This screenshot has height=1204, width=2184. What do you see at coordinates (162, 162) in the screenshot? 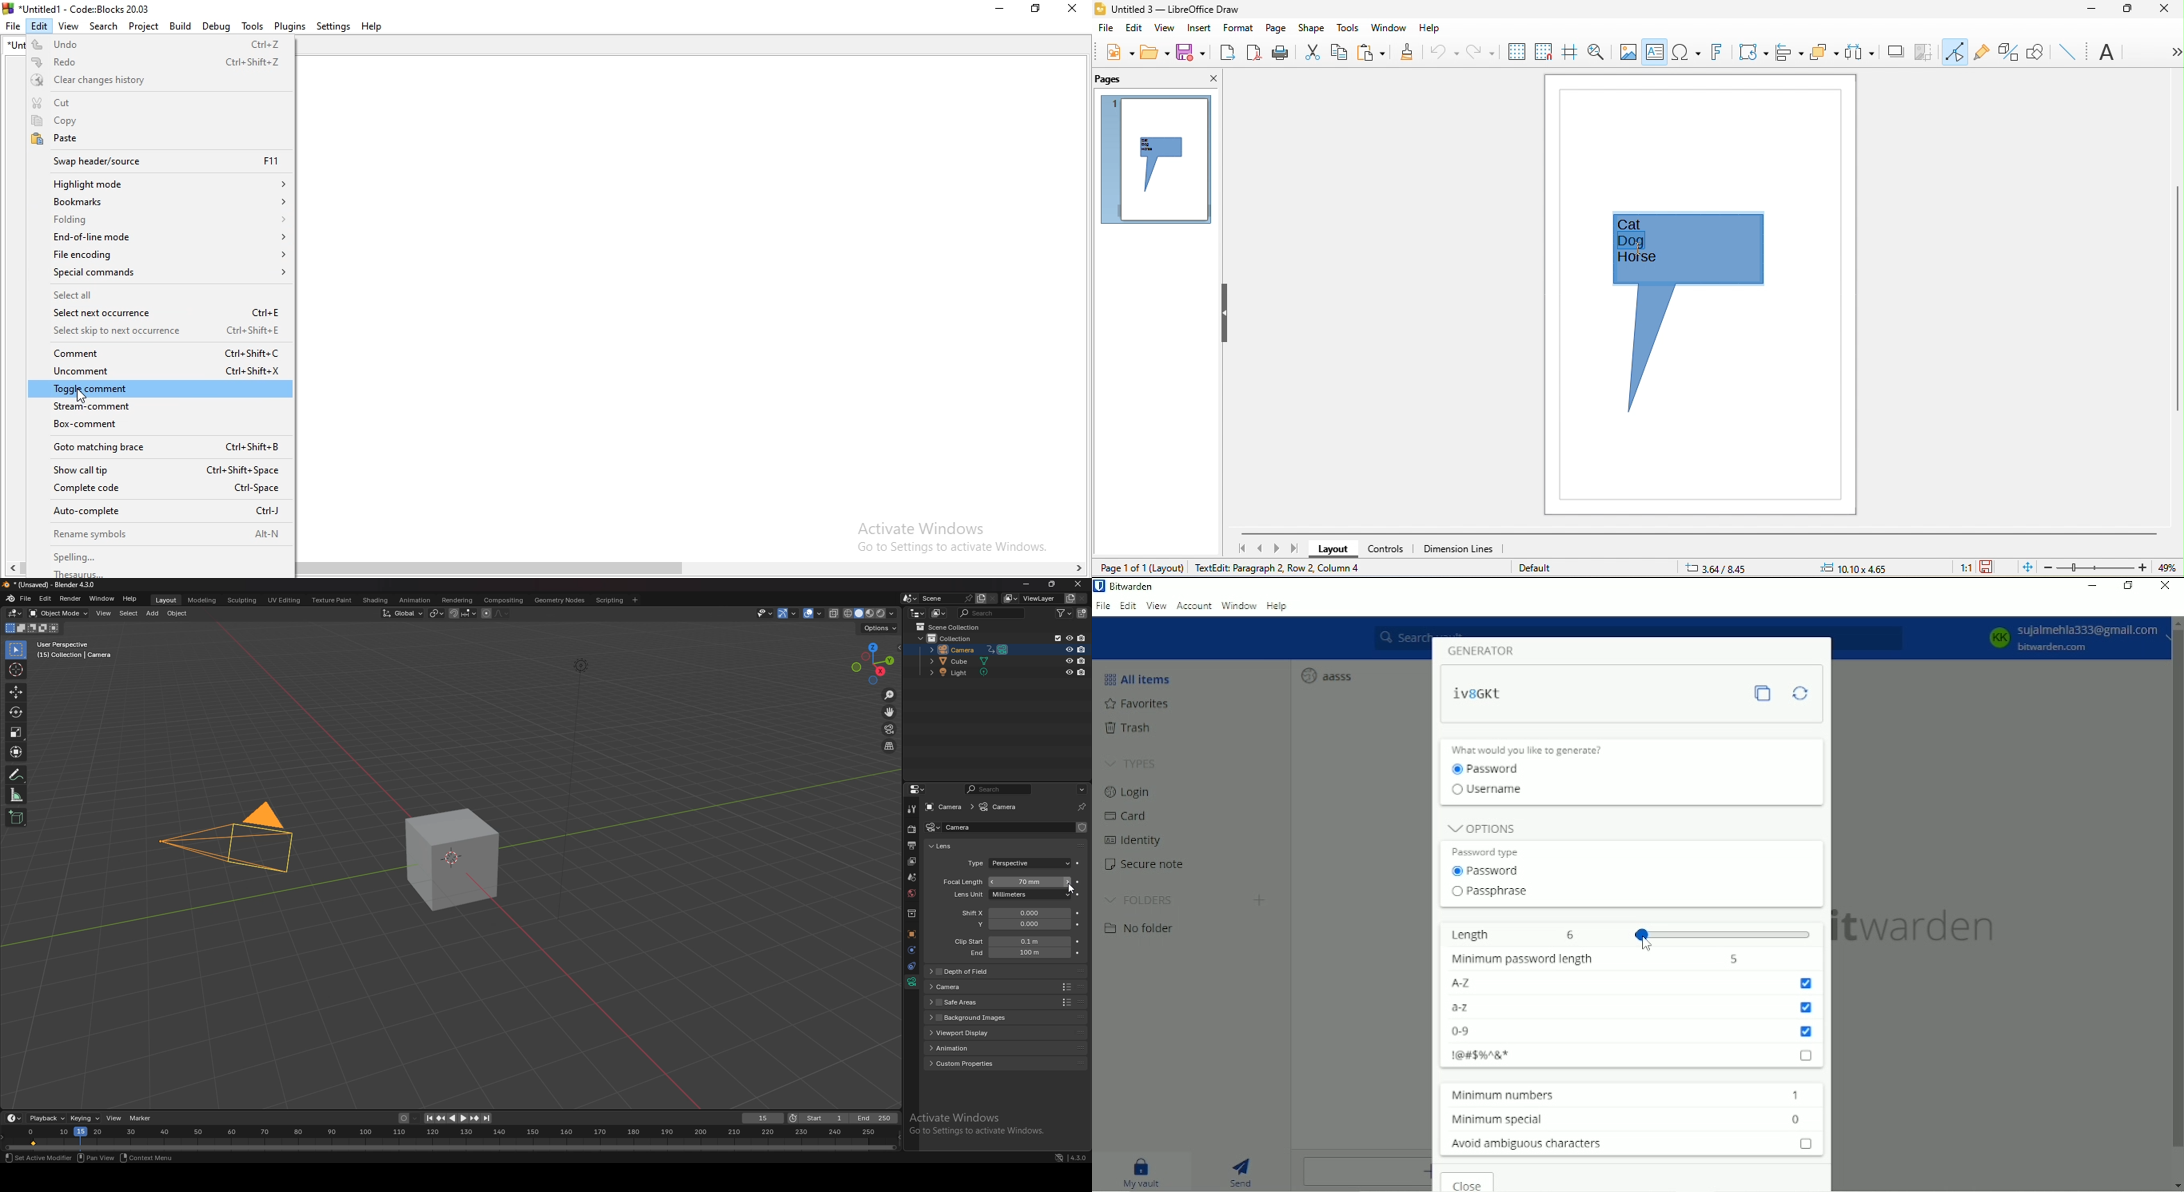
I see `Swap header/source` at bounding box center [162, 162].